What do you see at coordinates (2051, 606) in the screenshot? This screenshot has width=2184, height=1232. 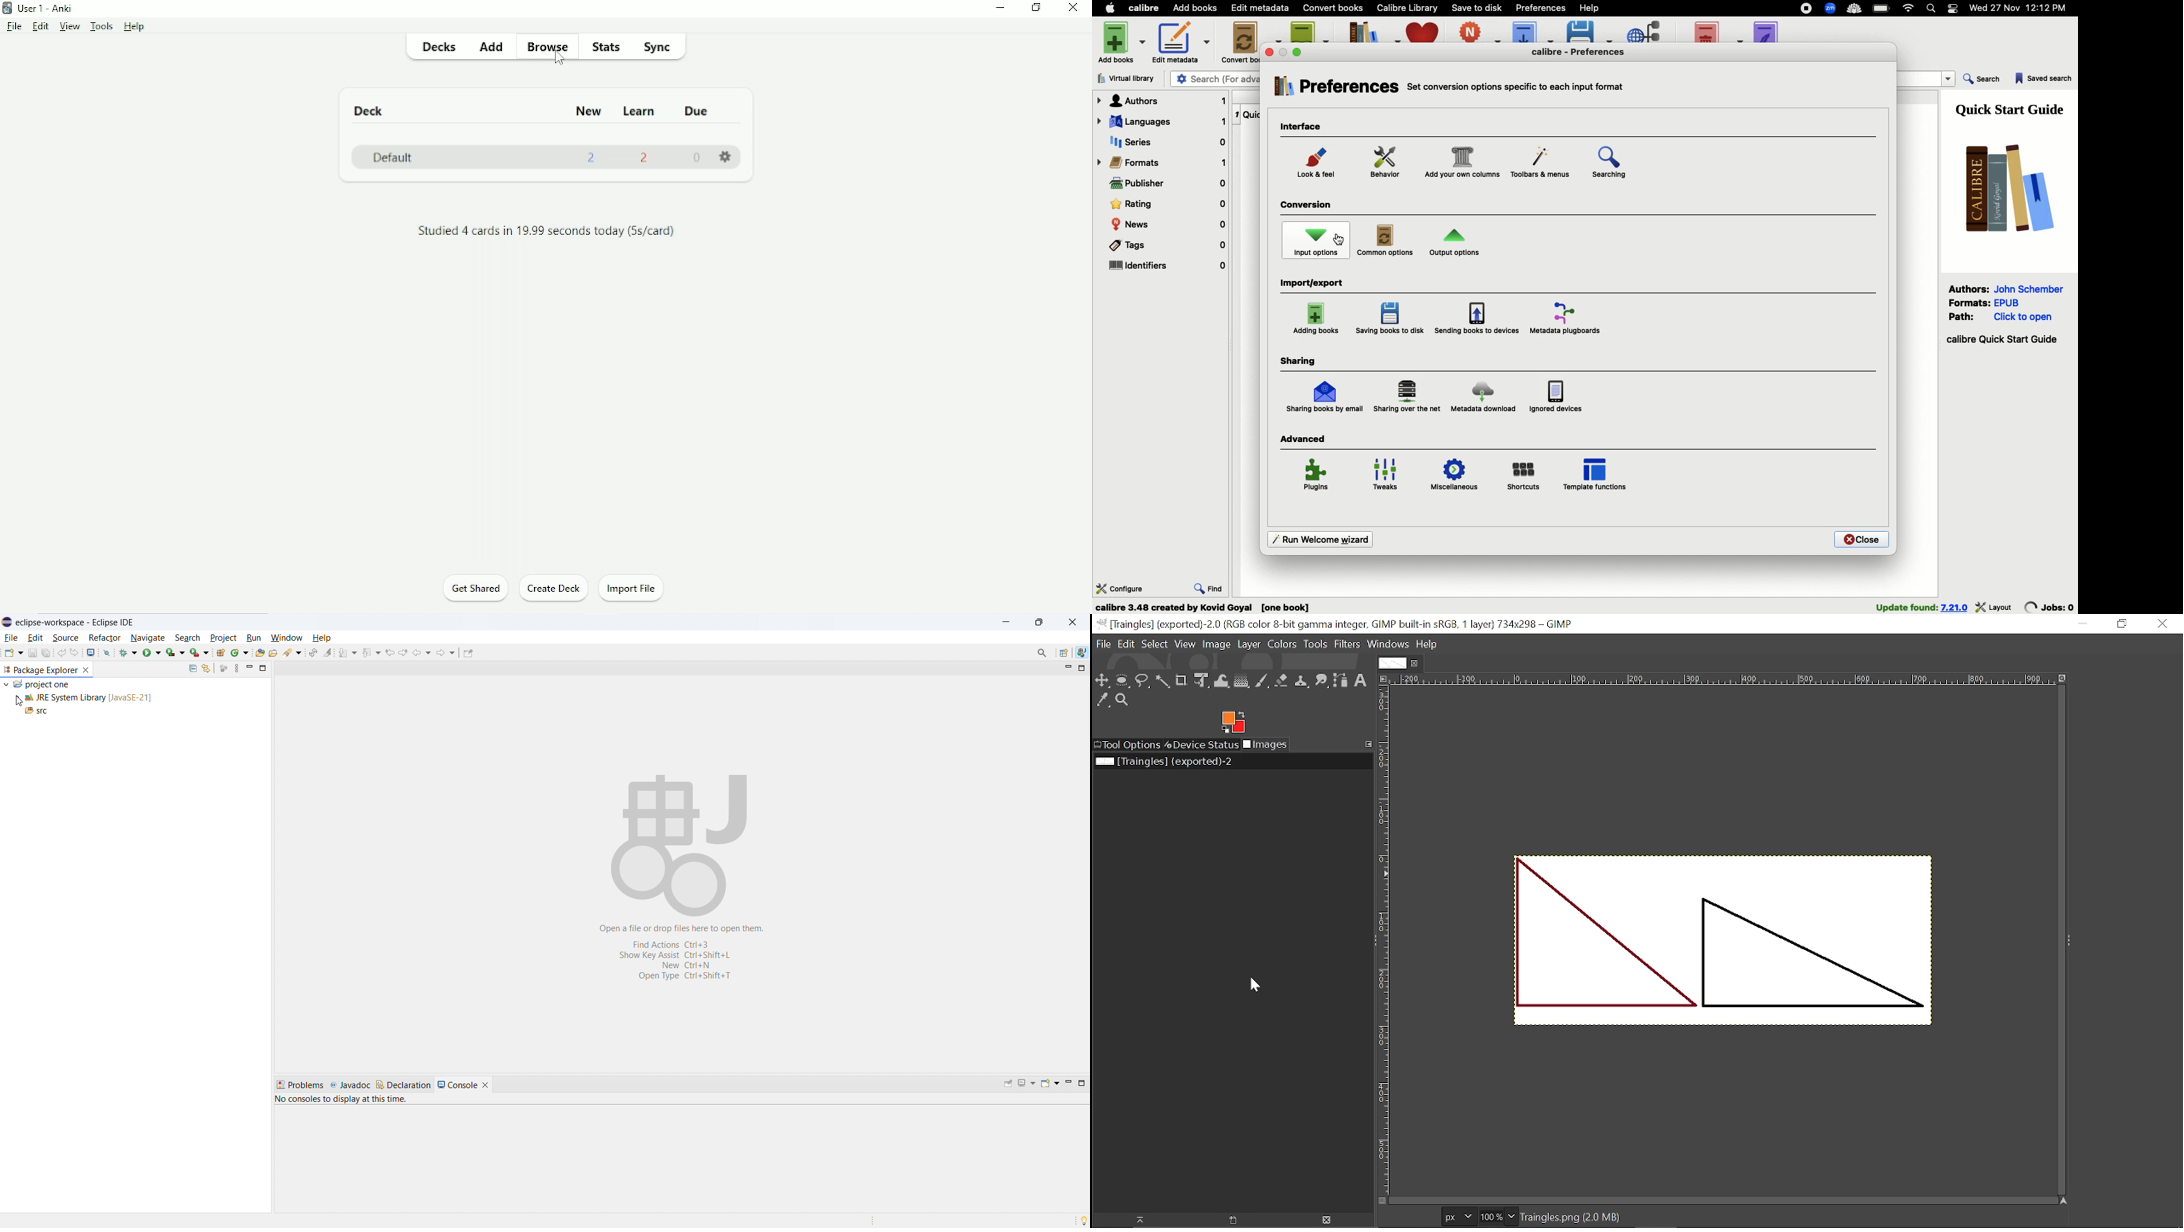 I see `jobs` at bounding box center [2051, 606].